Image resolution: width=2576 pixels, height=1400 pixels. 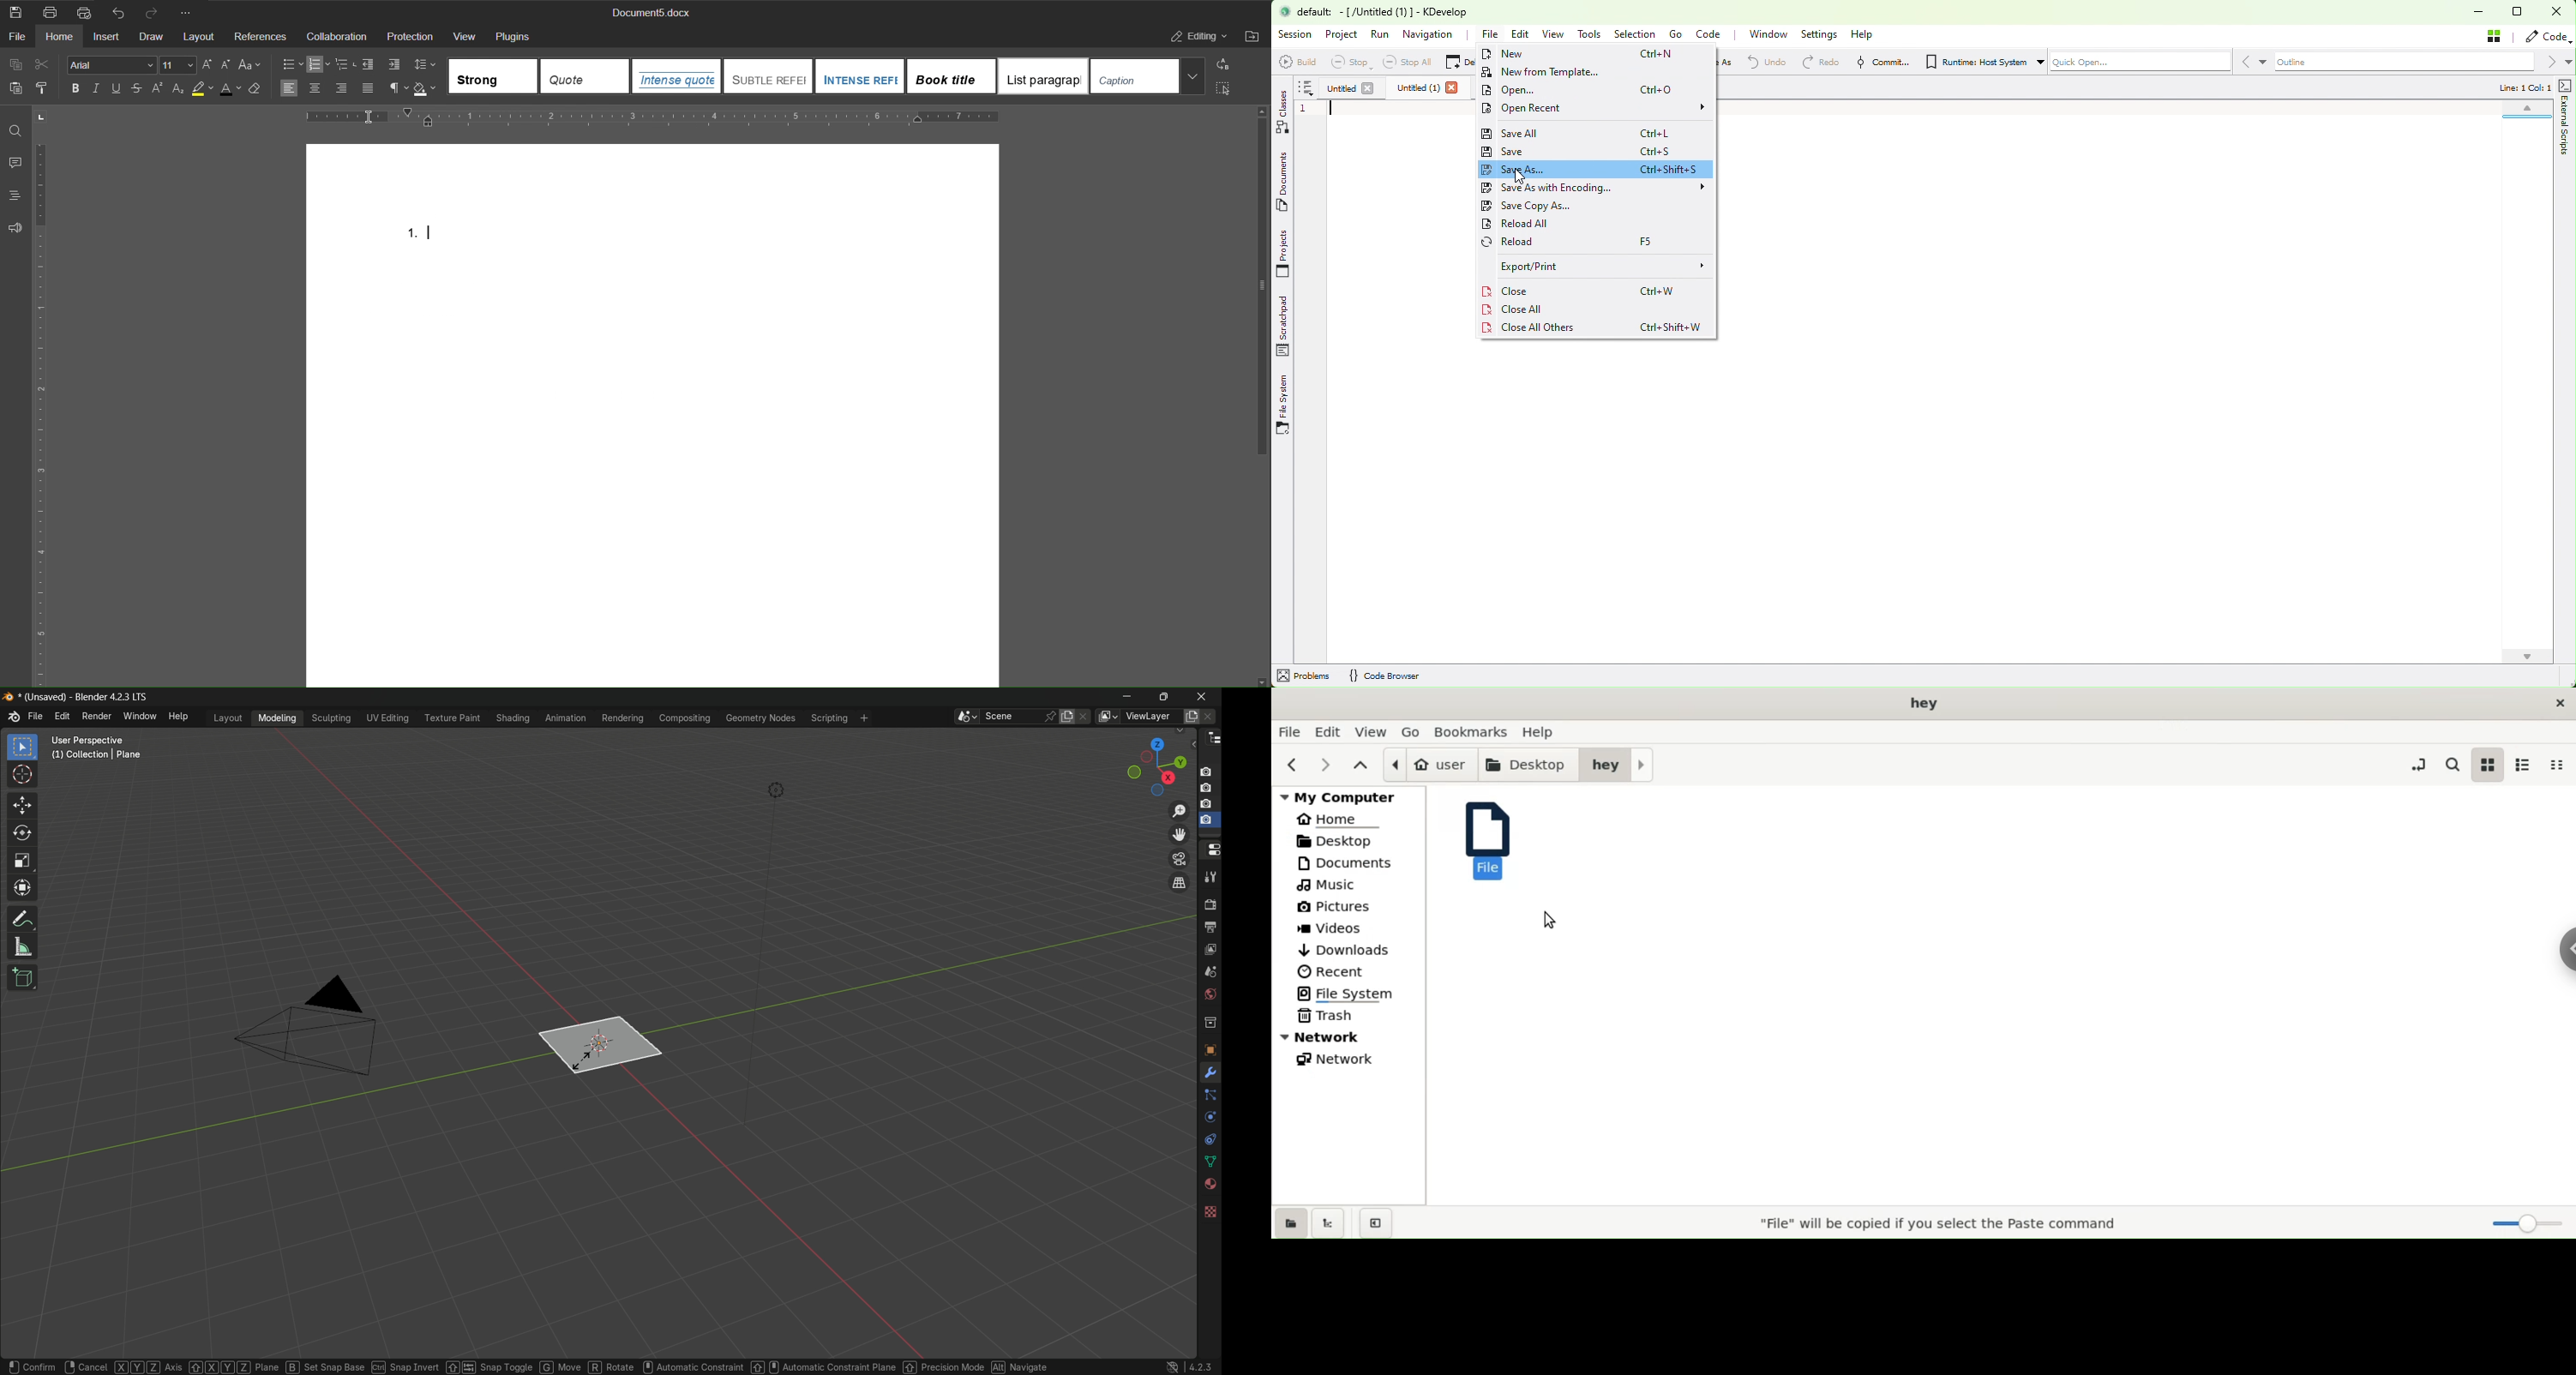 I want to click on vertical scrollbar, so click(x=1262, y=288).